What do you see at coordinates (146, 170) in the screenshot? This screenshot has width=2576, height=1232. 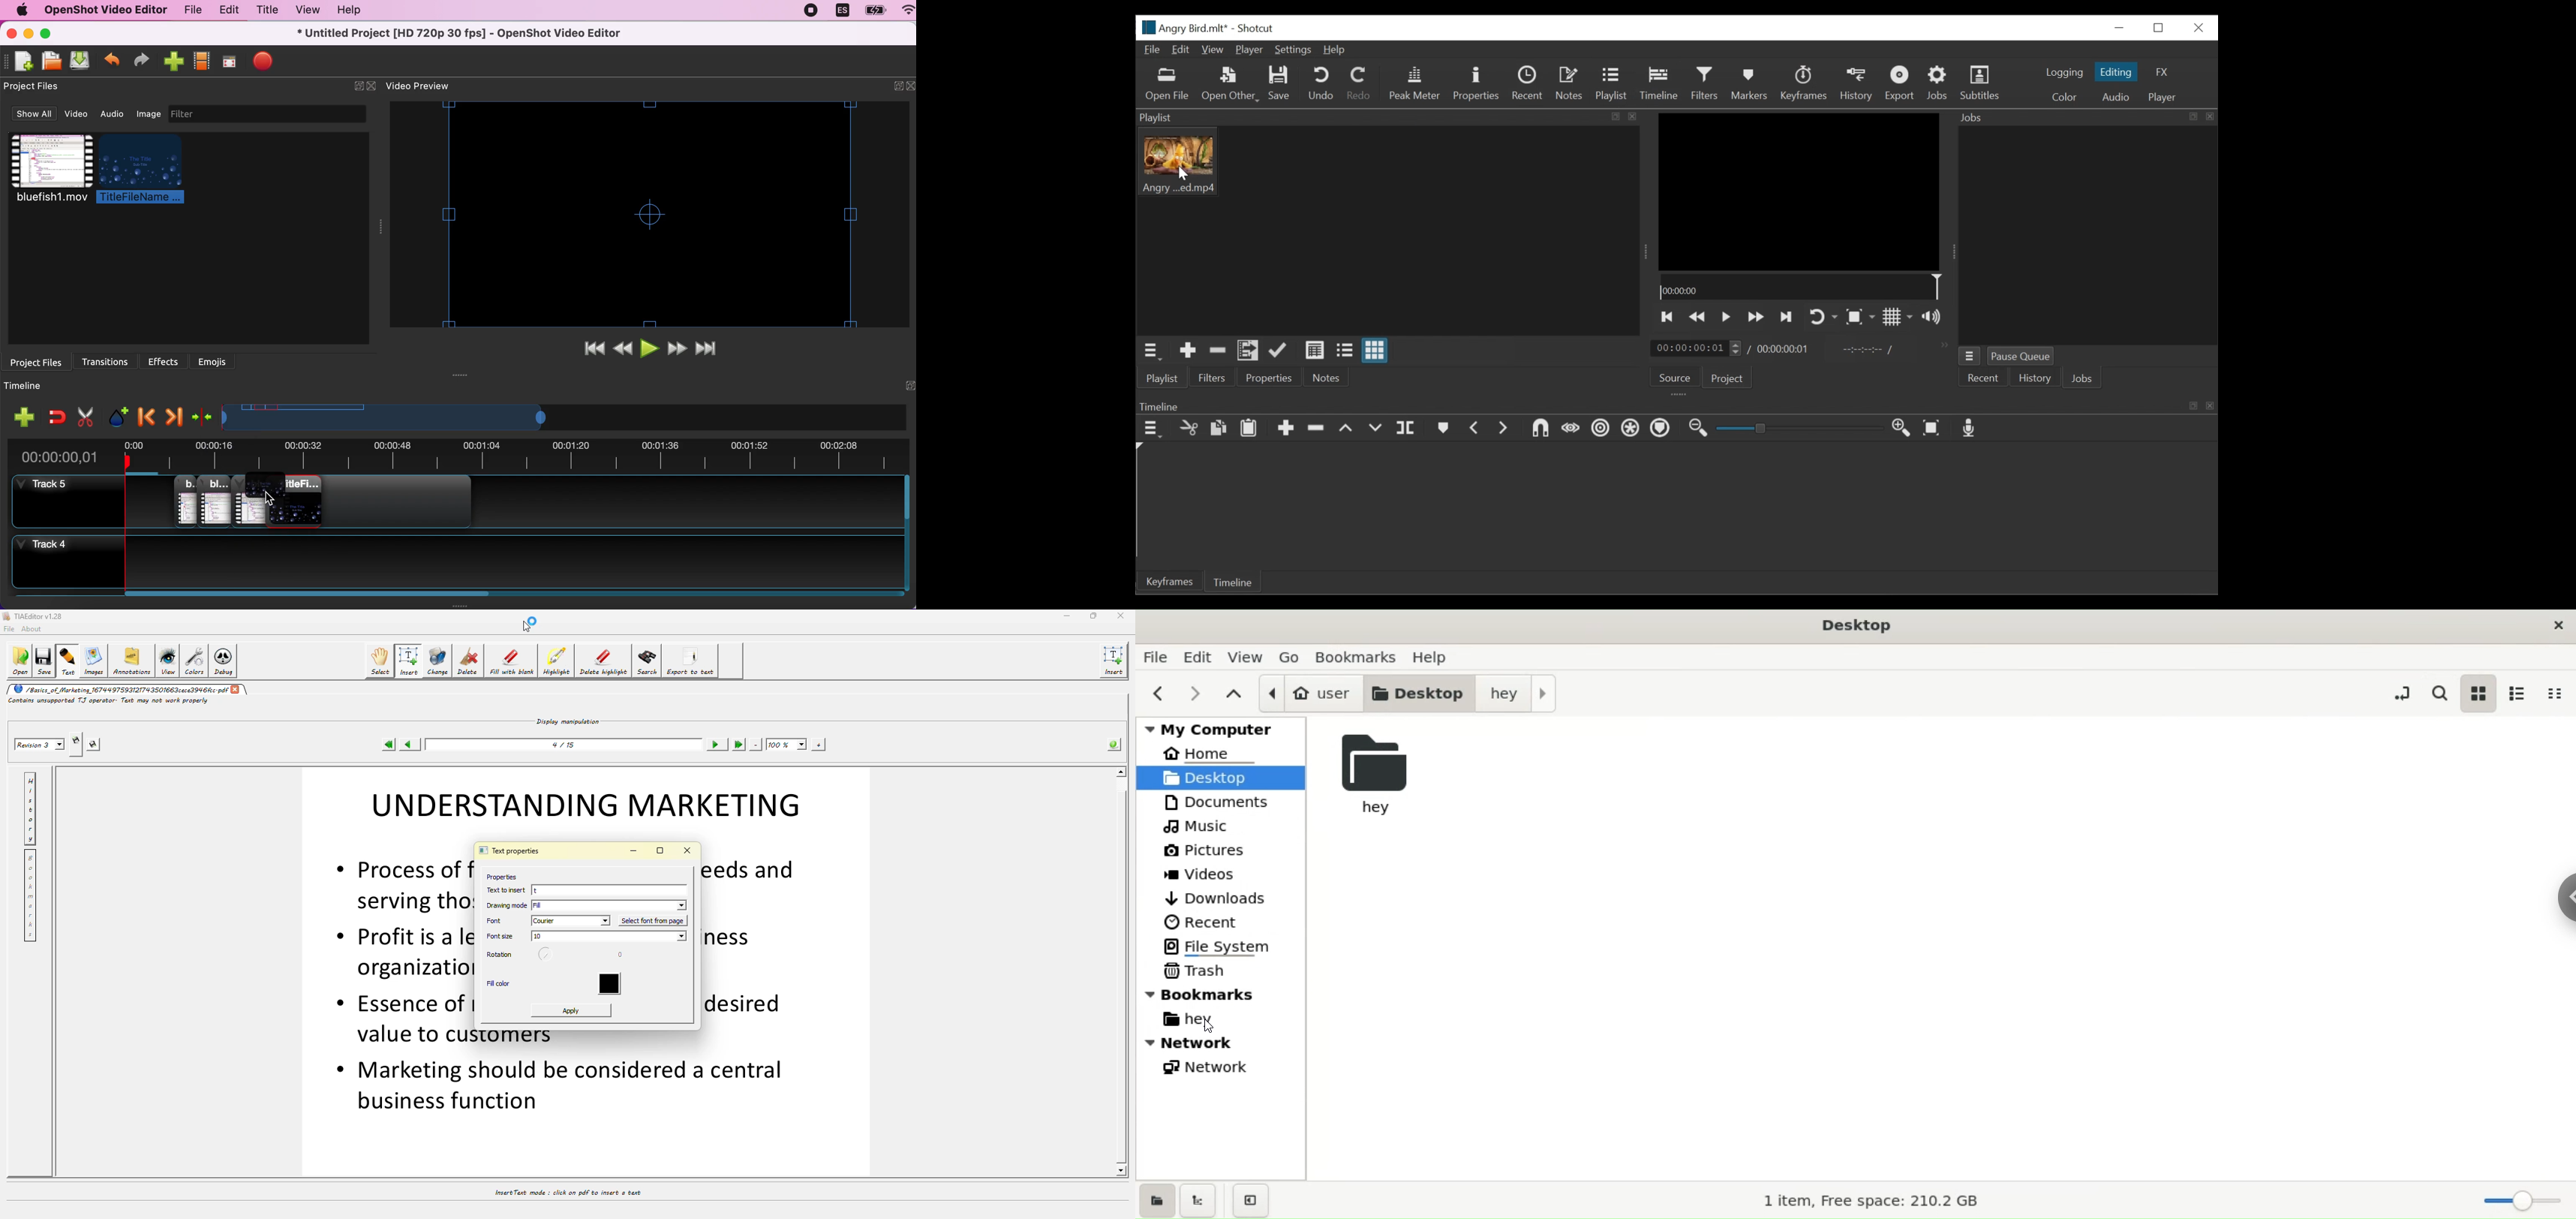 I see `titlefilename` at bounding box center [146, 170].